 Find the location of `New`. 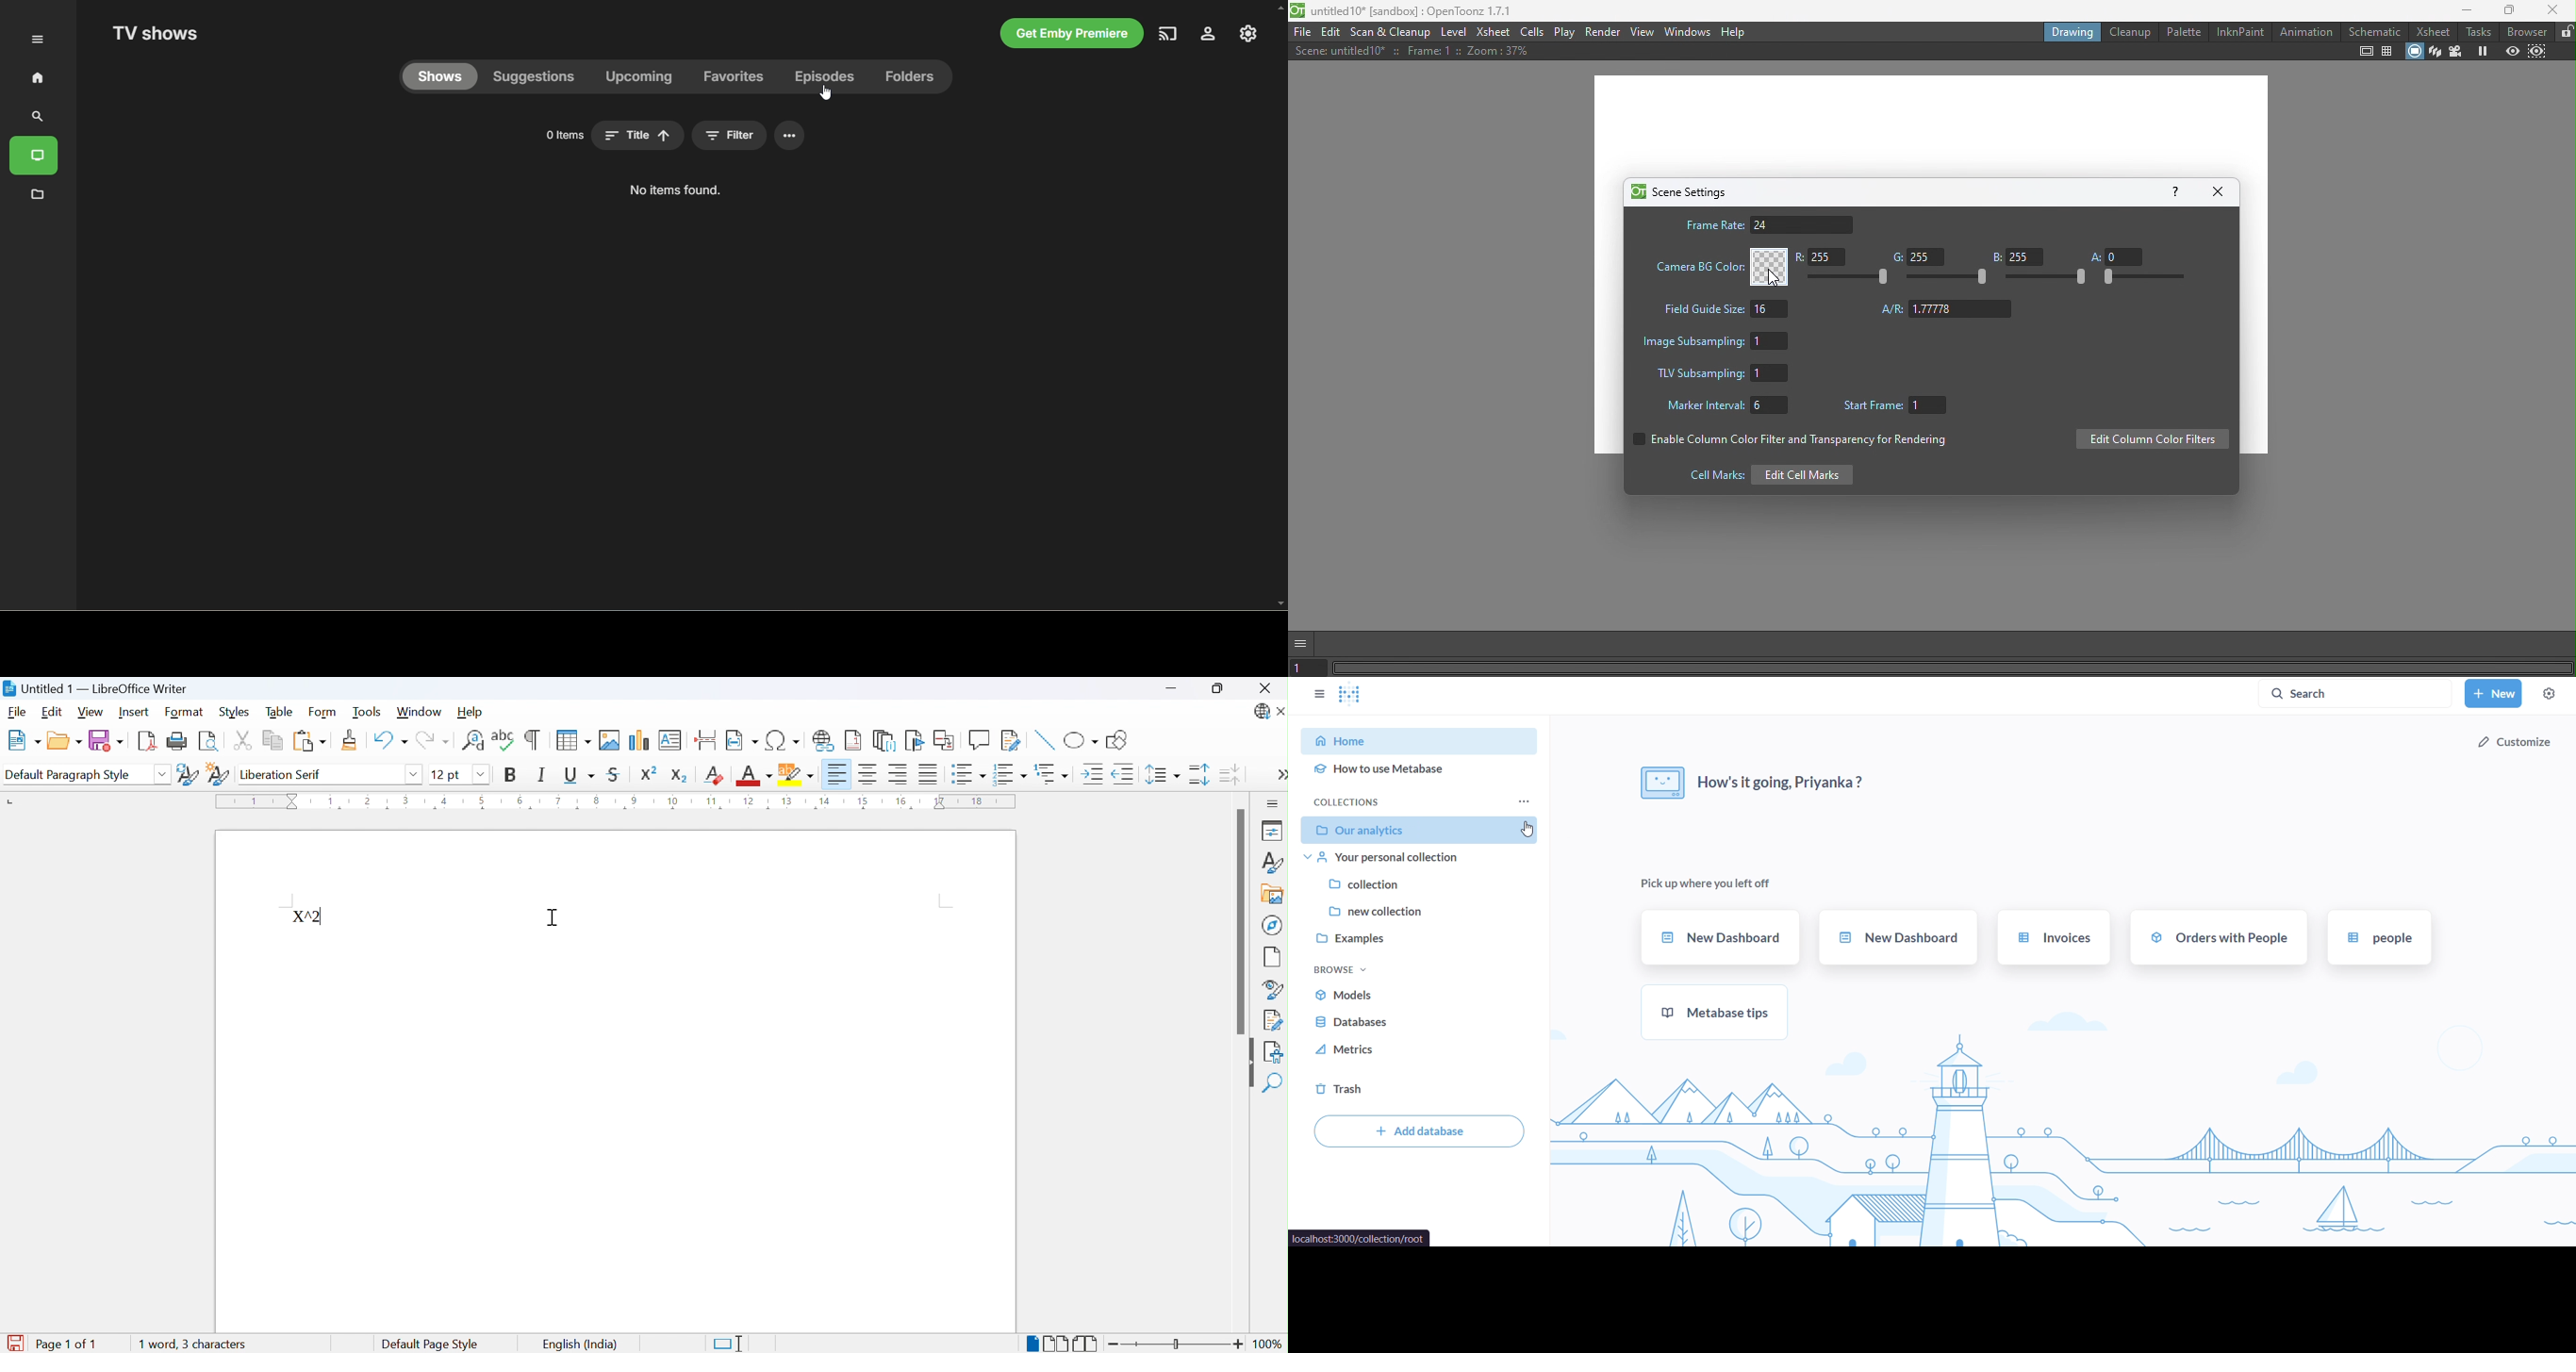

New is located at coordinates (23, 741).